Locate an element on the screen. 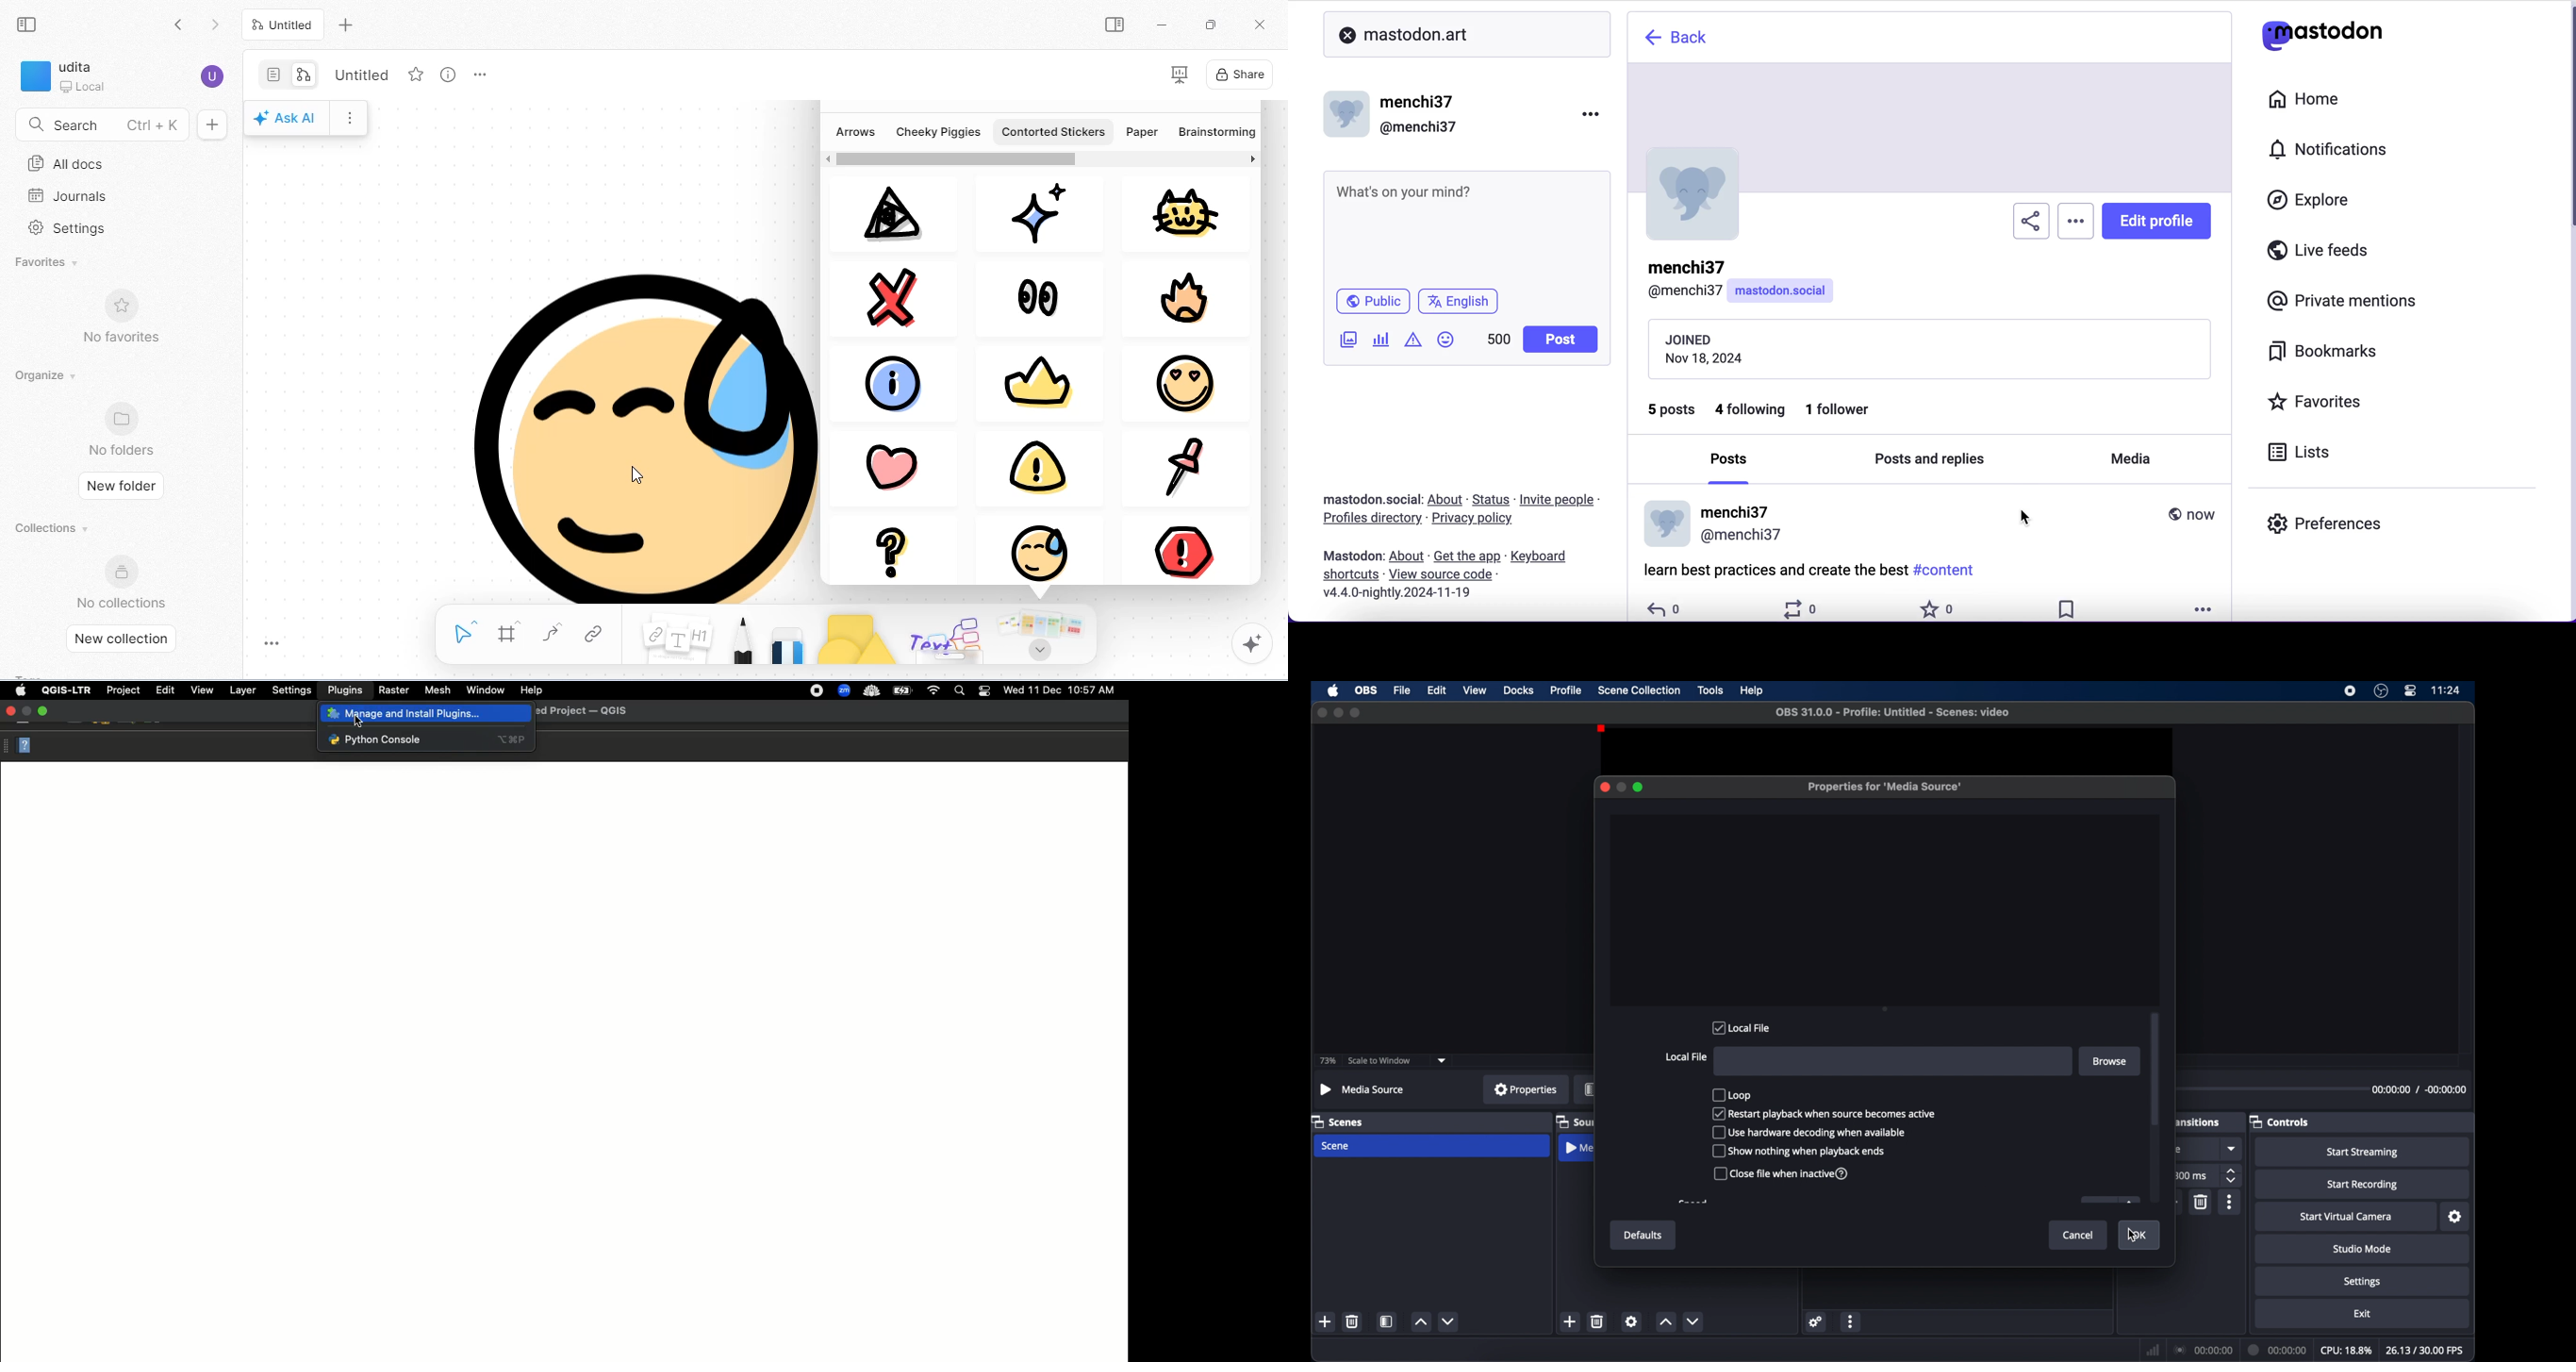 This screenshot has height=1372, width=2576. curve is located at coordinates (555, 633).